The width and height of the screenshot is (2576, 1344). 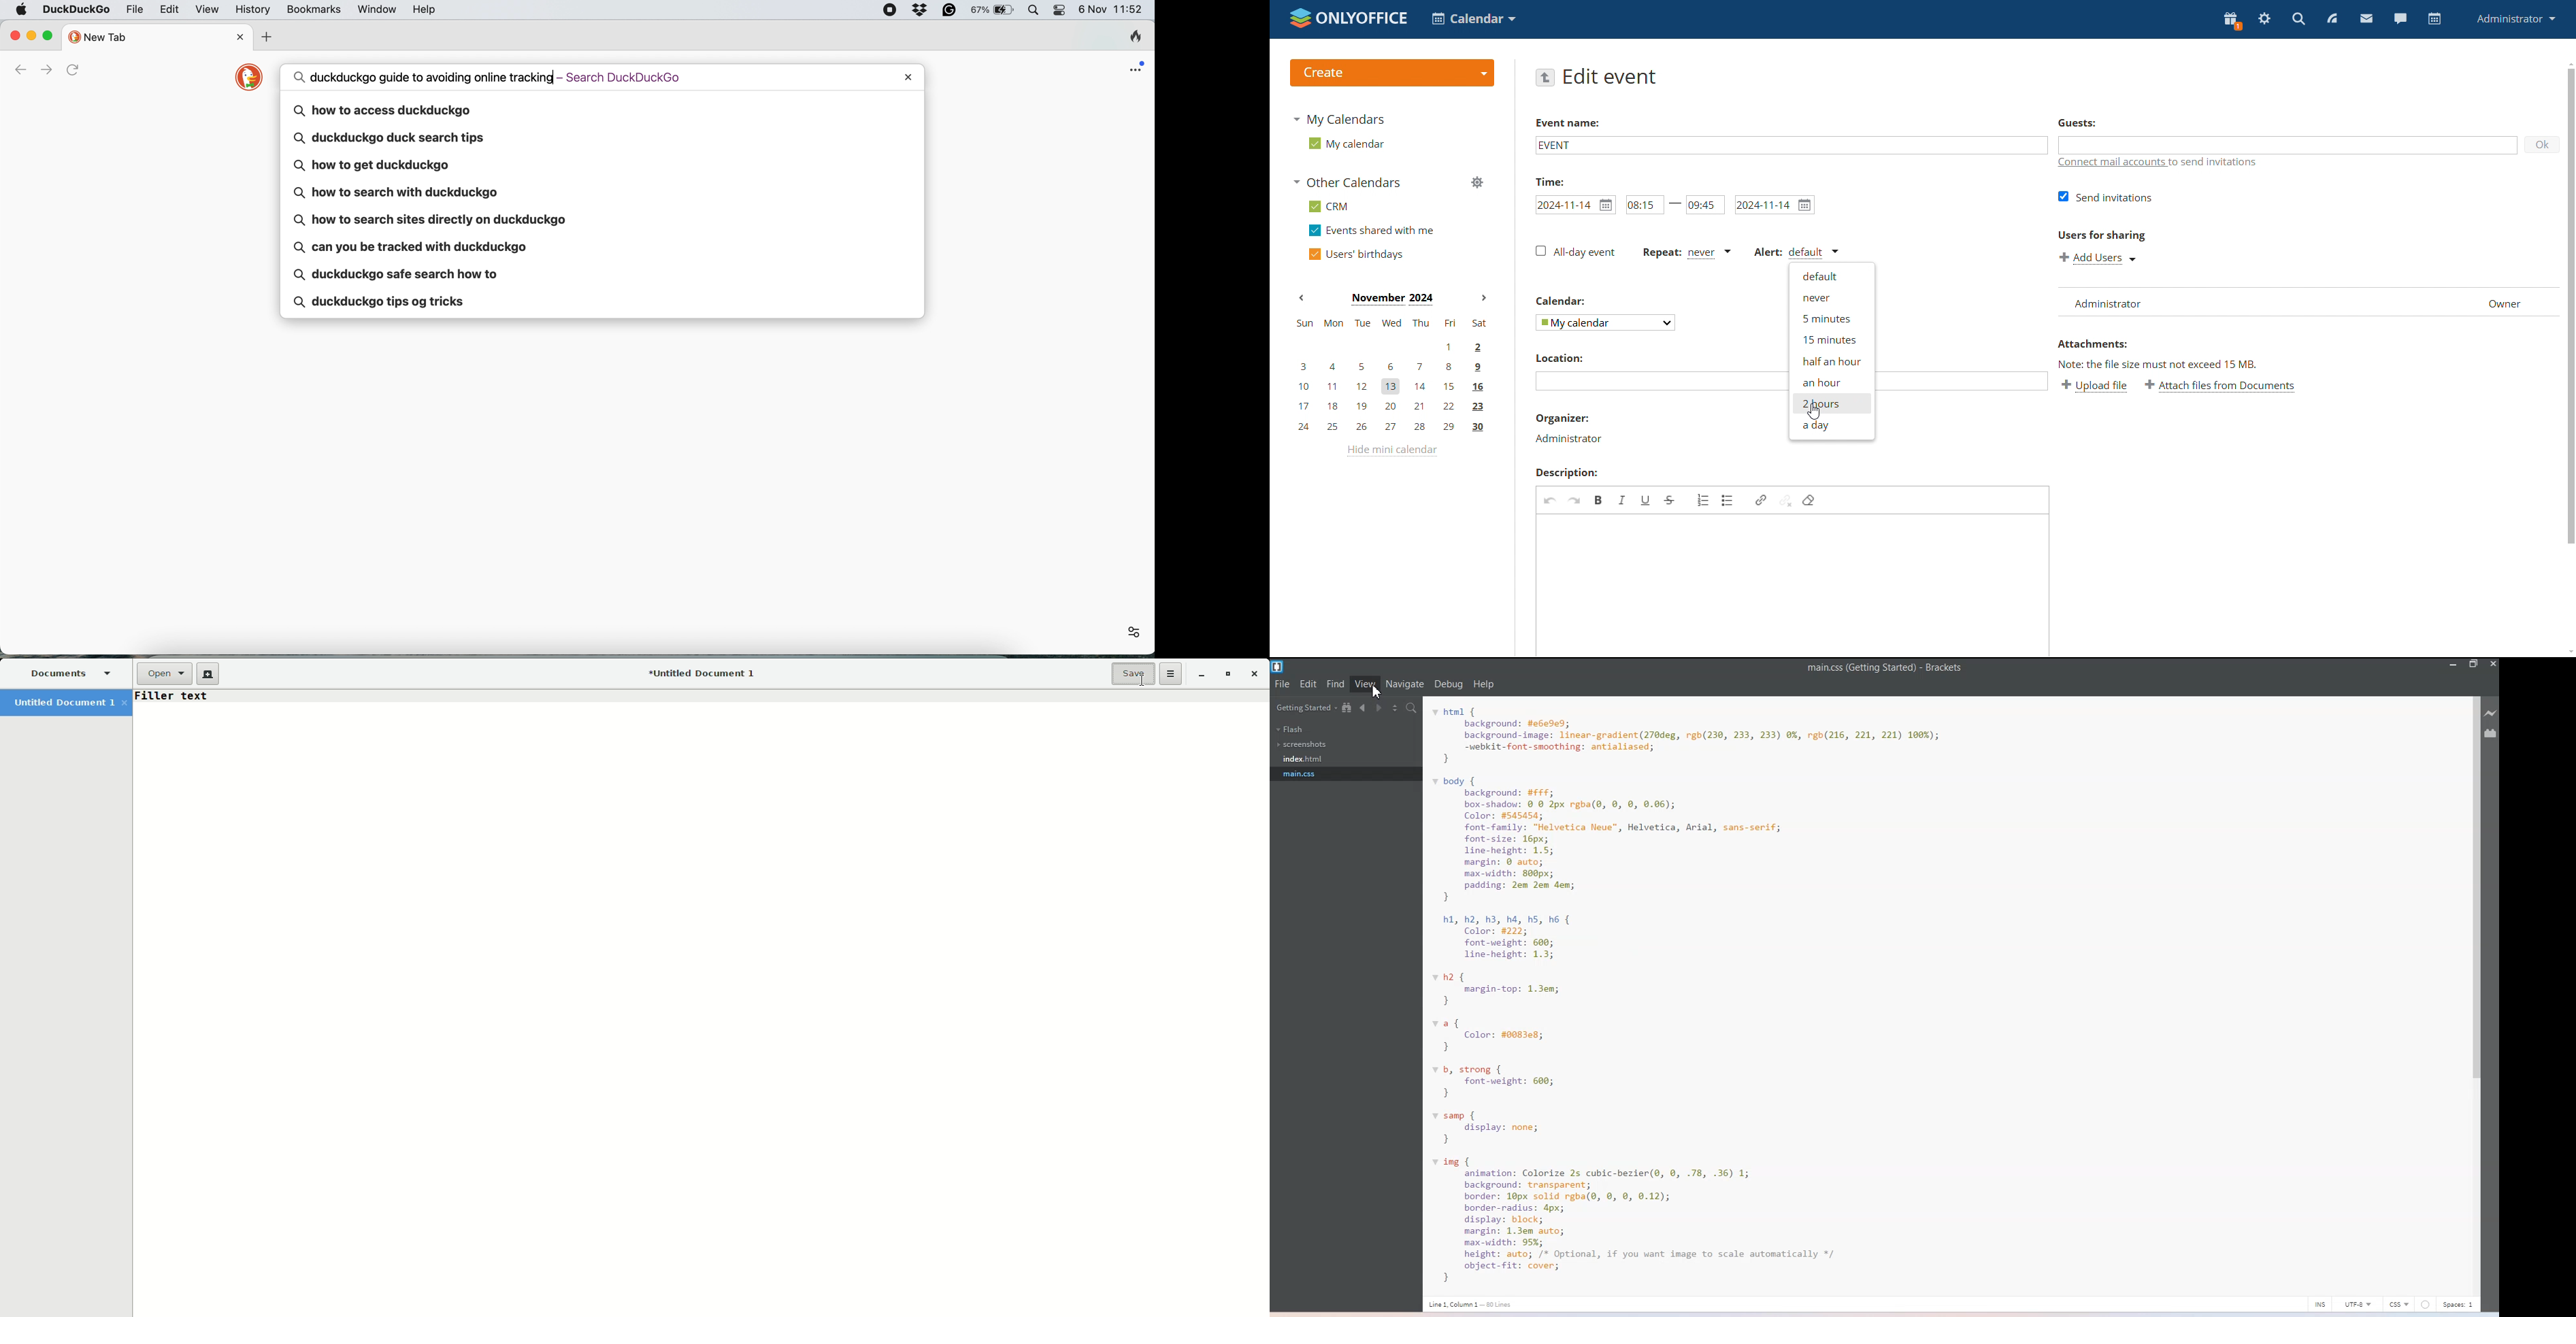 I want to click on duckduckgo logo, so click(x=245, y=79).